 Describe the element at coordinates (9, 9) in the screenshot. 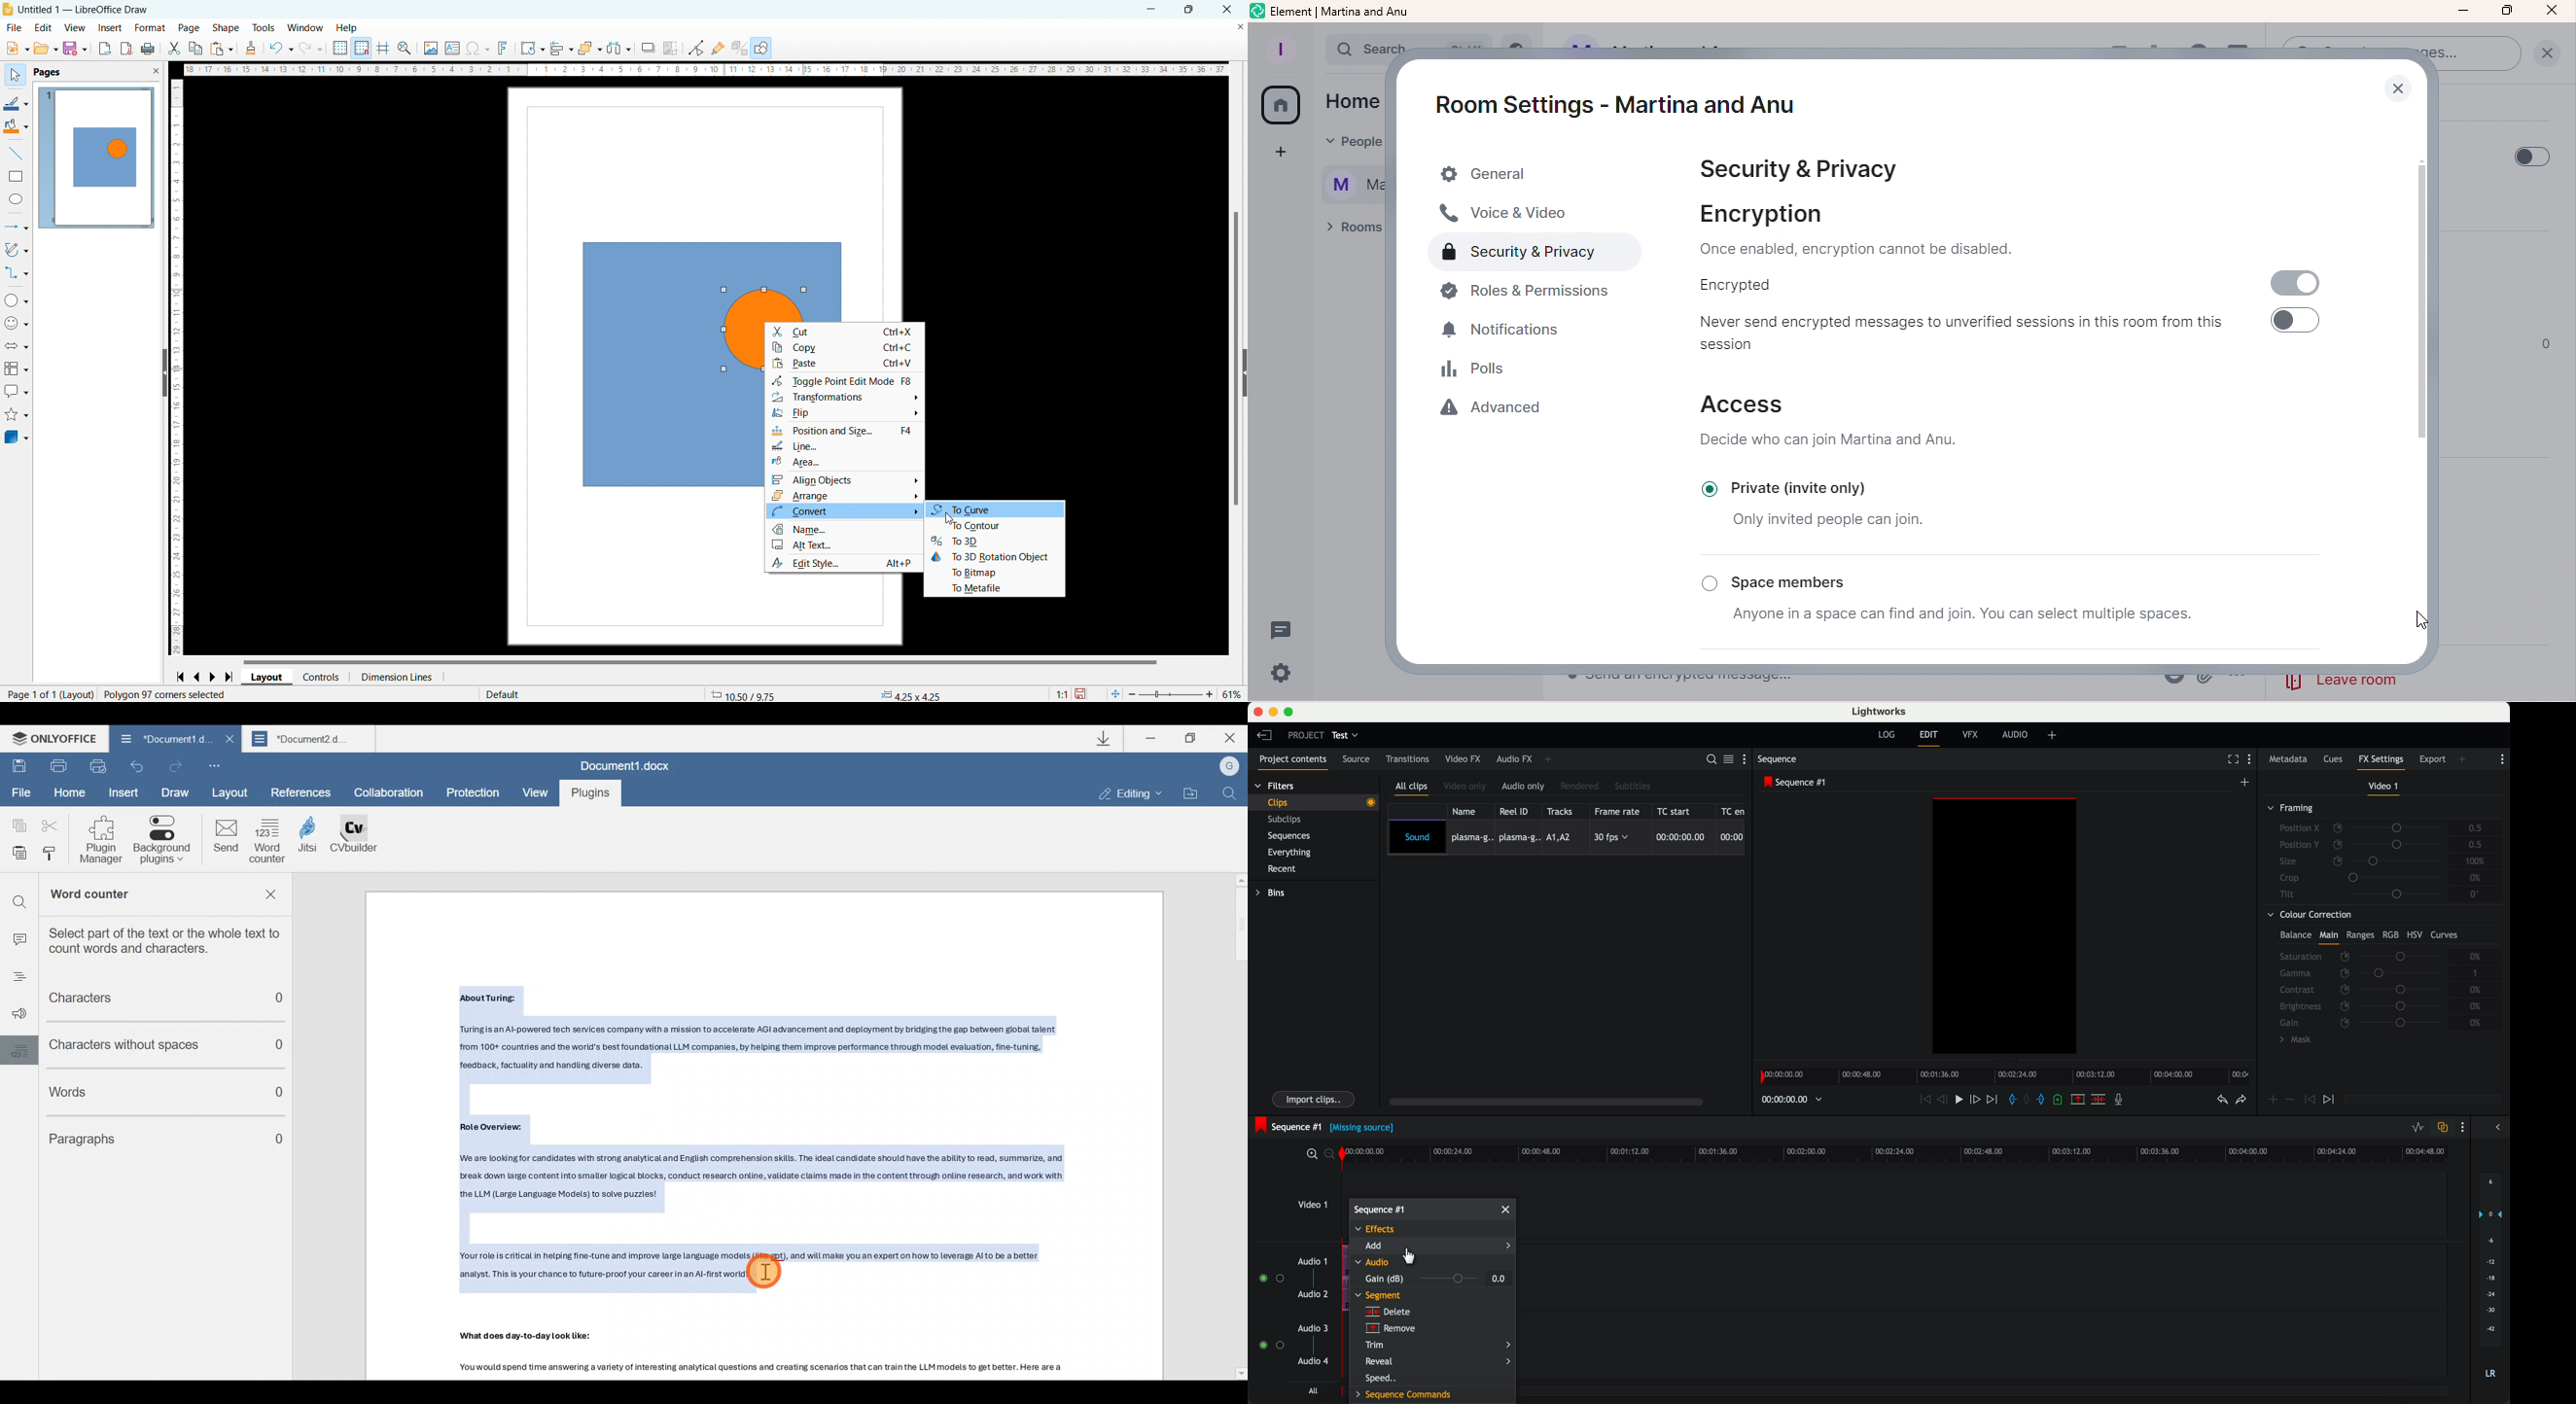

I see `logo` at that location.